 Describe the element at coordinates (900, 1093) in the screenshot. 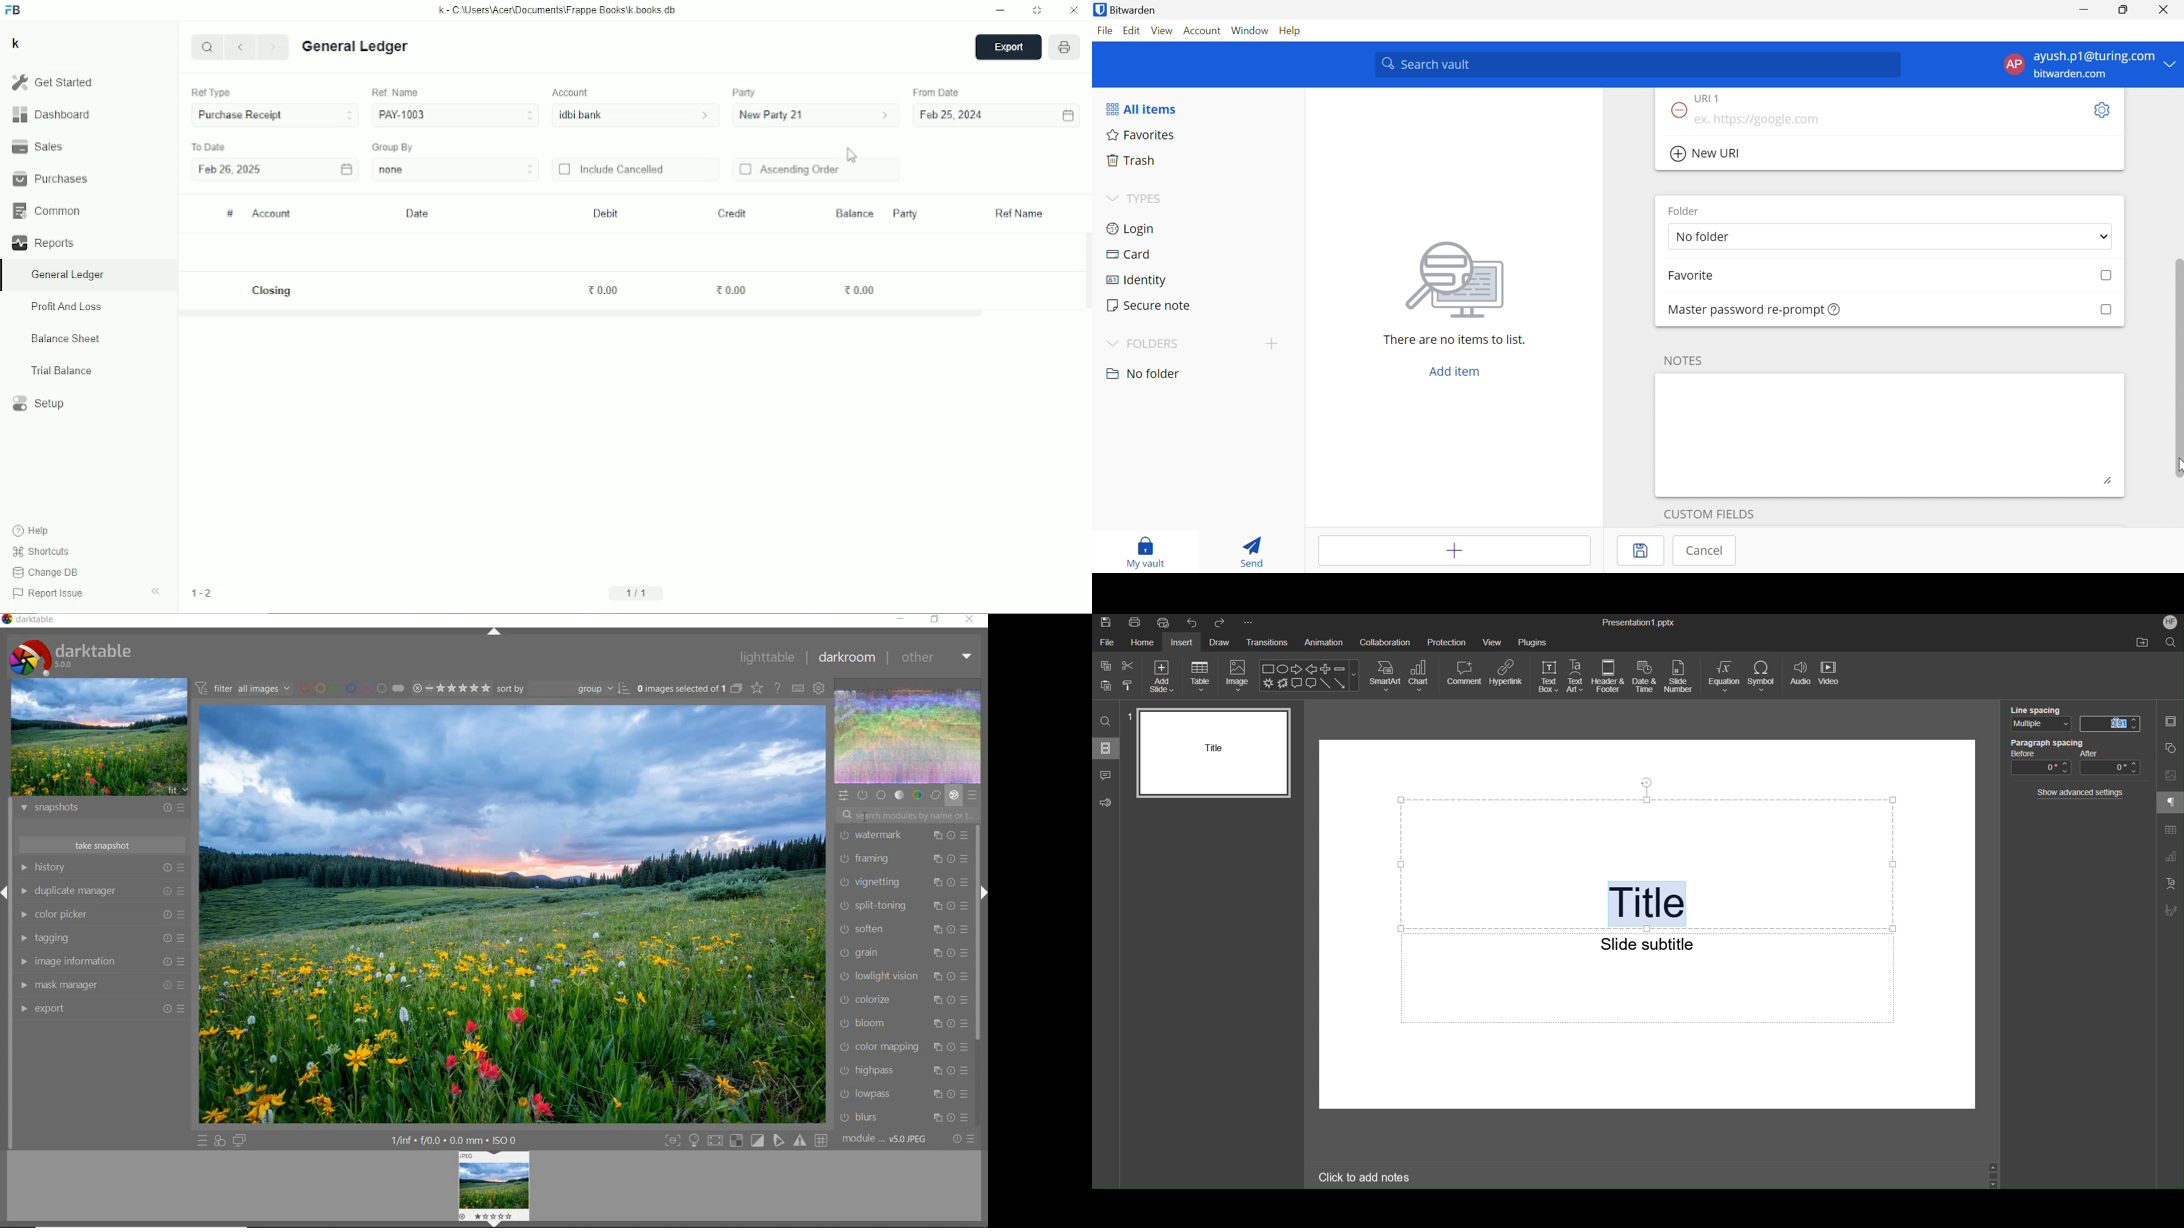

I see `lowpass` at that location.